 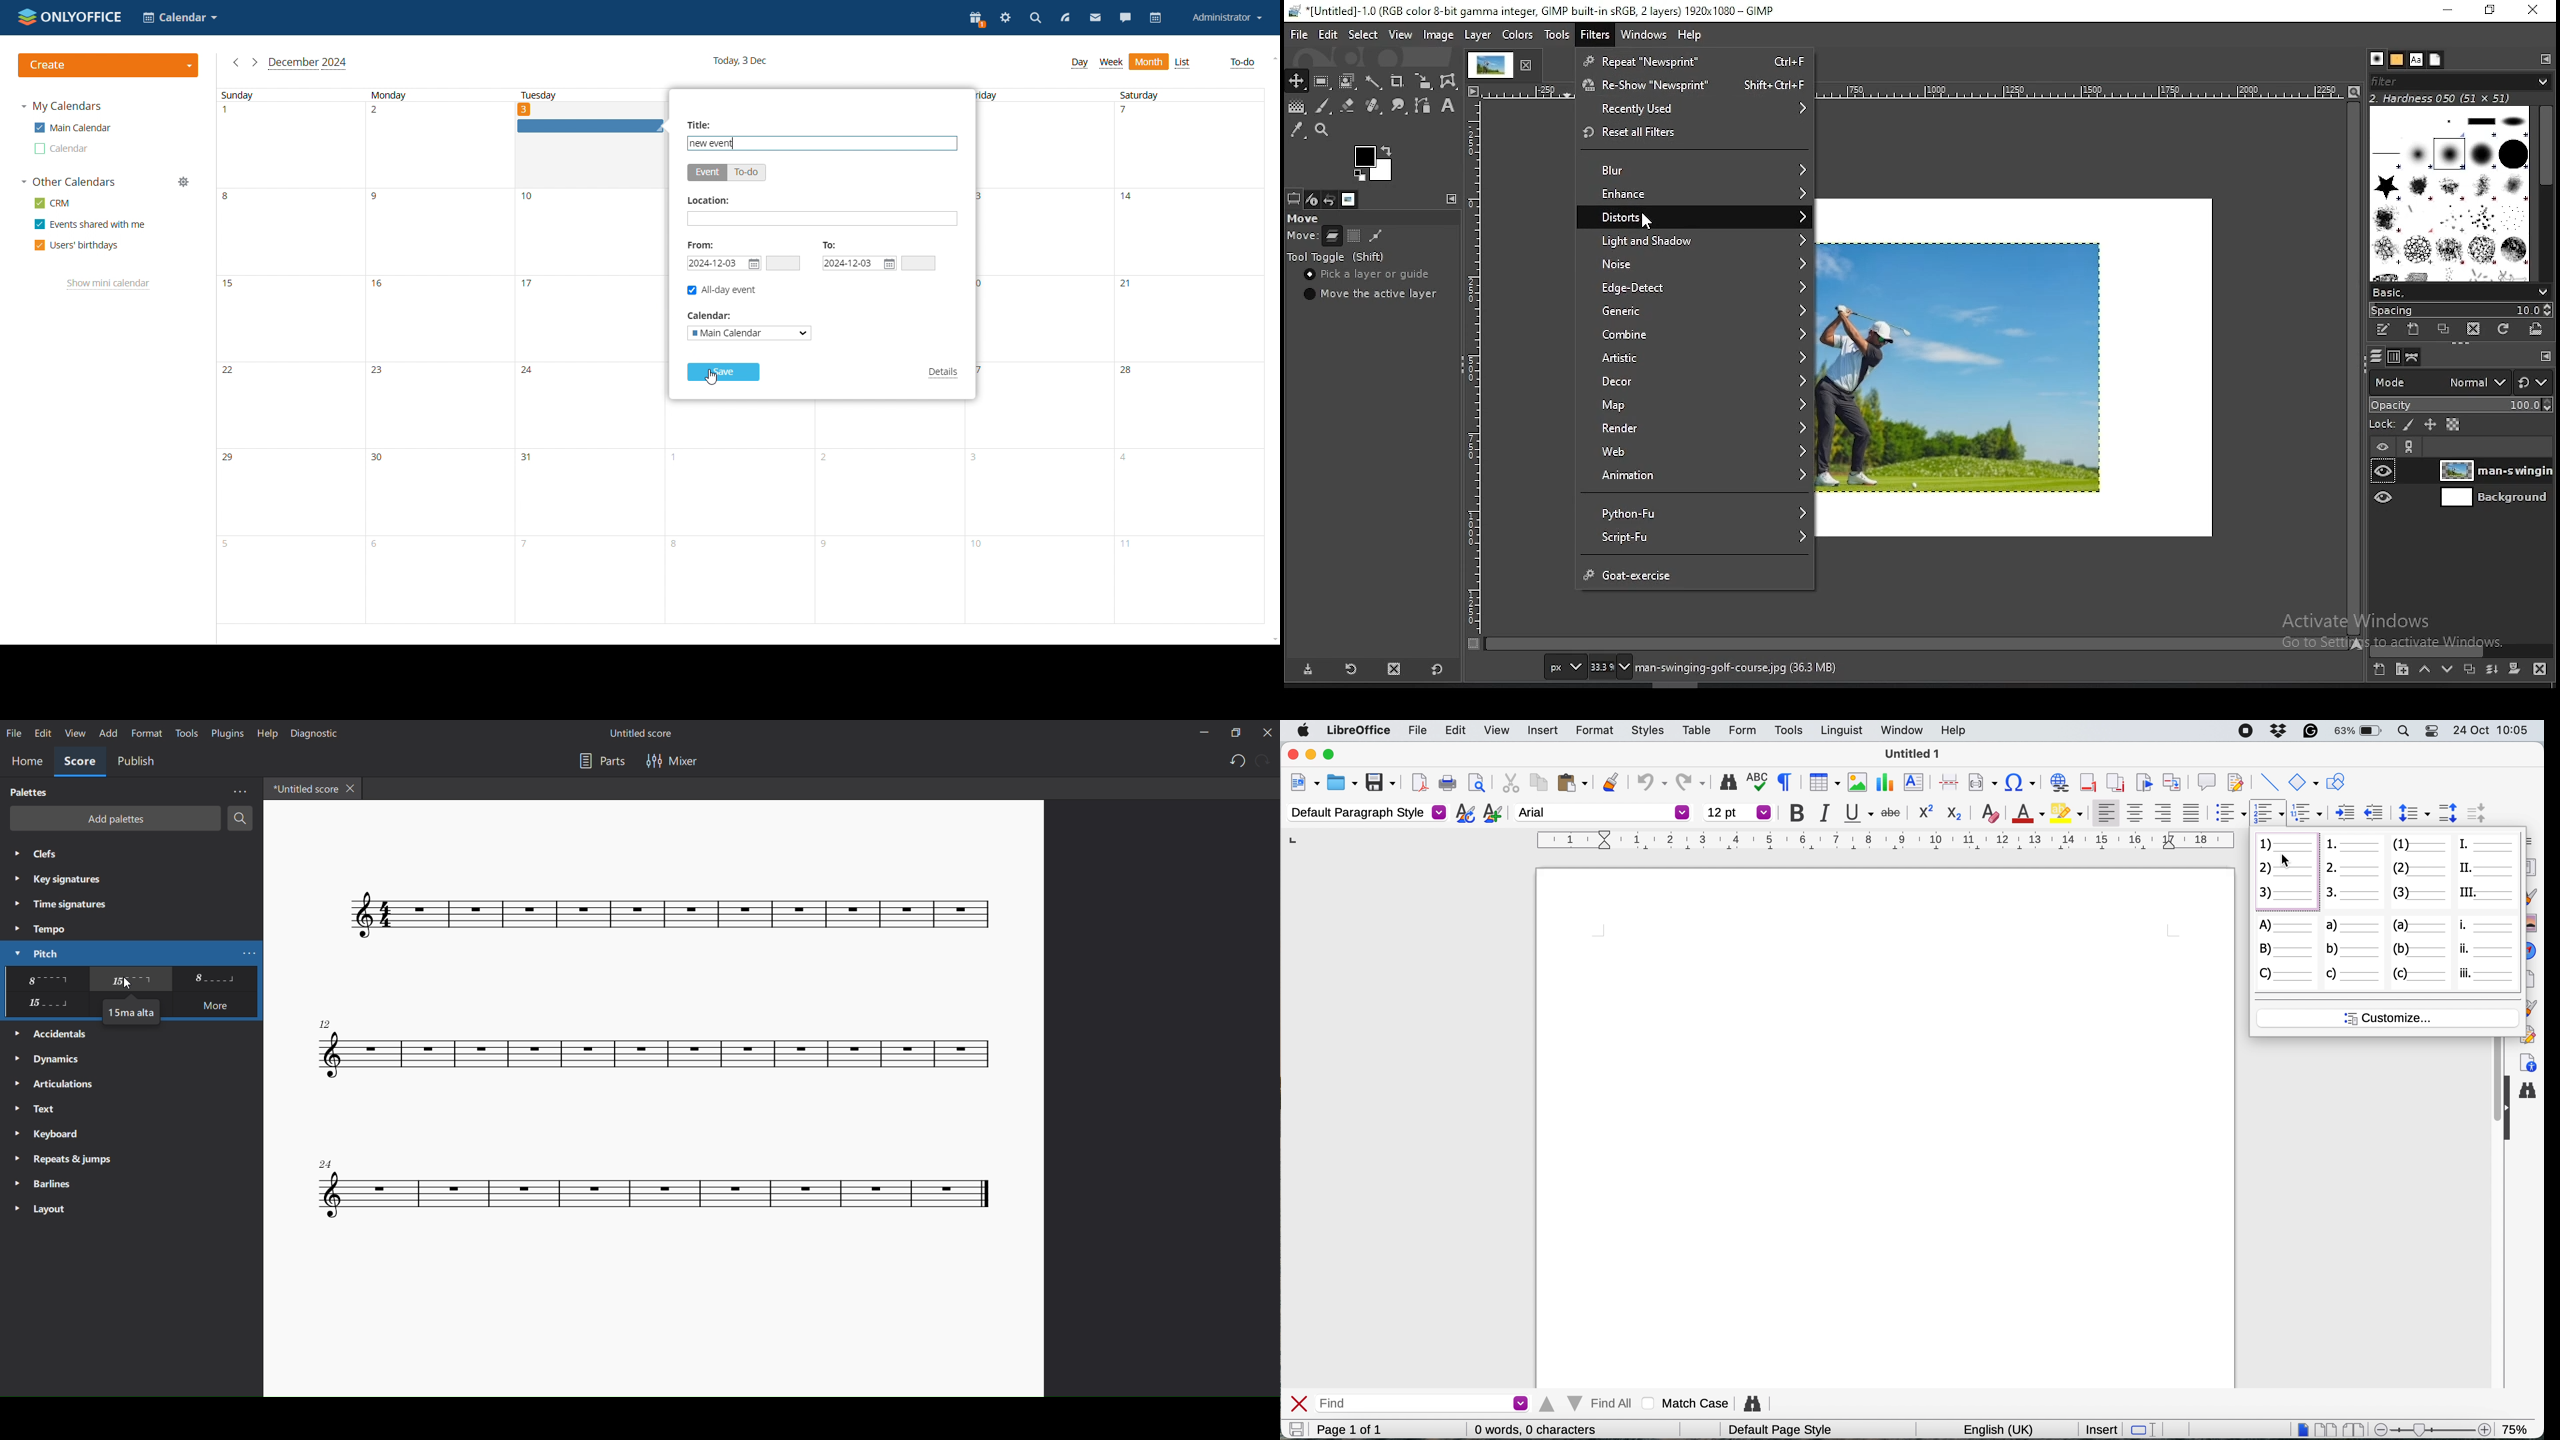 What do you see at coordinates (224, 733) in the screenshot?
I see `plugins` at bounding box center [224, 733].